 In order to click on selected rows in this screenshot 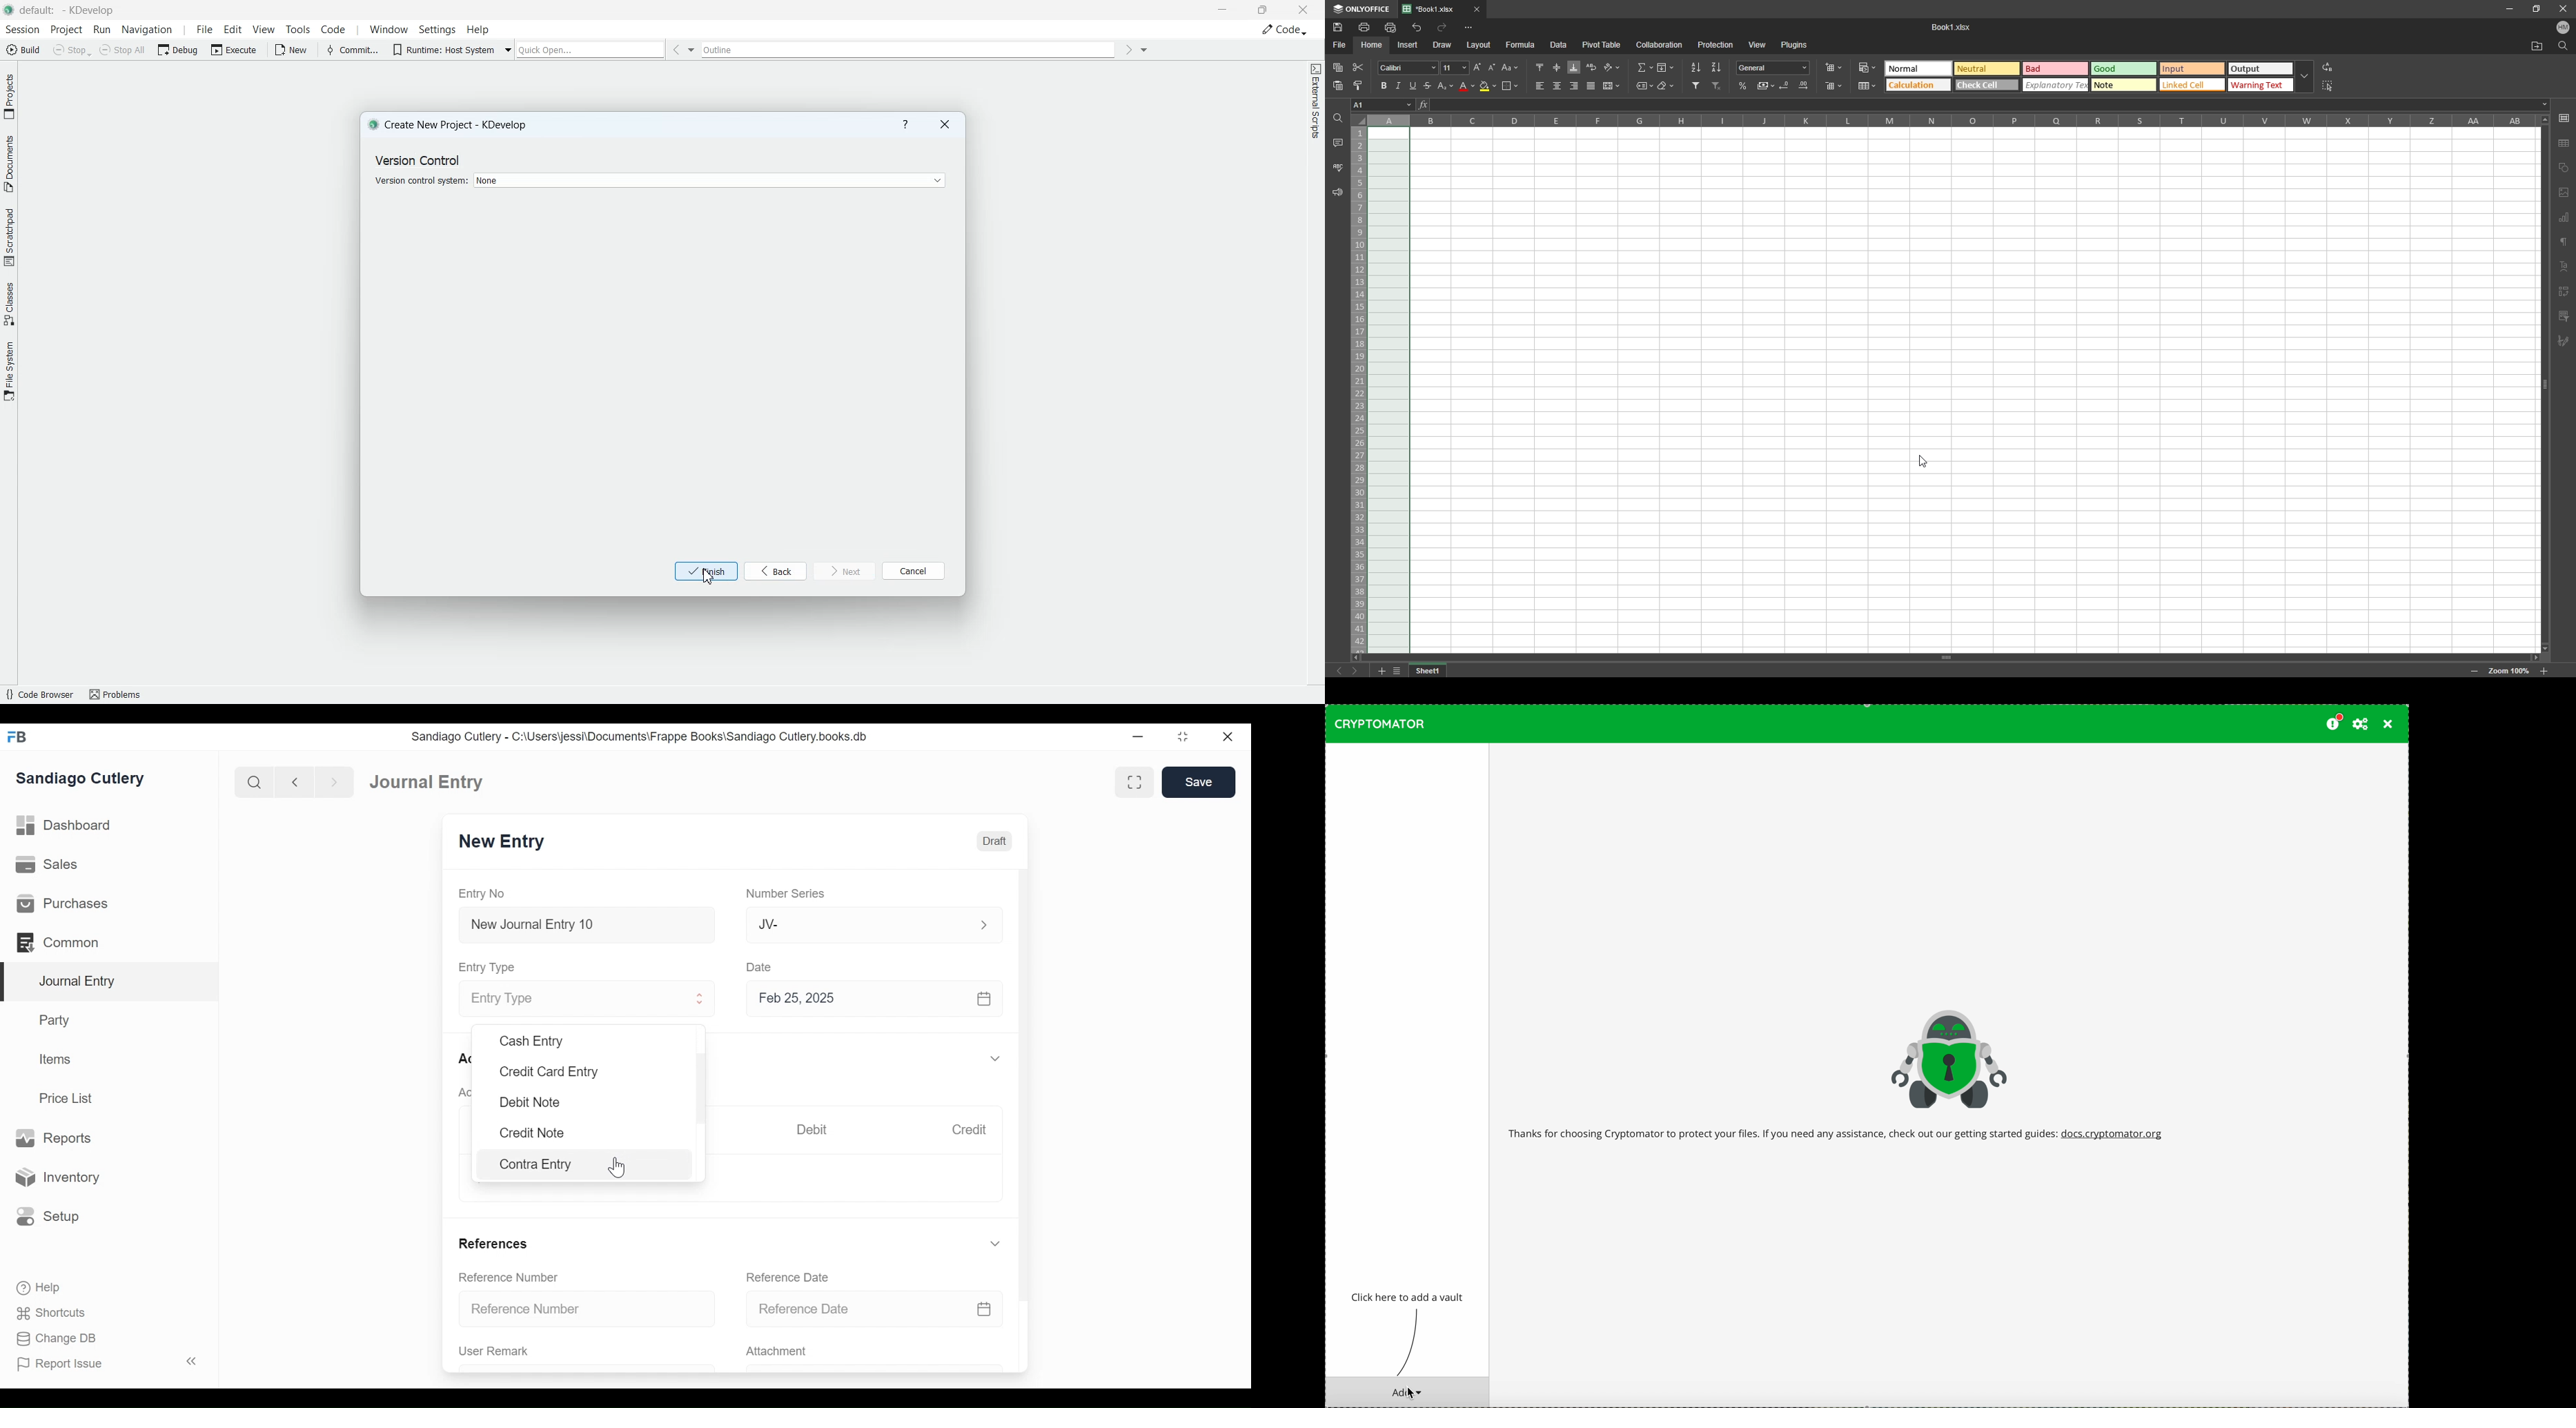, I will do `click(1358, 390)`.